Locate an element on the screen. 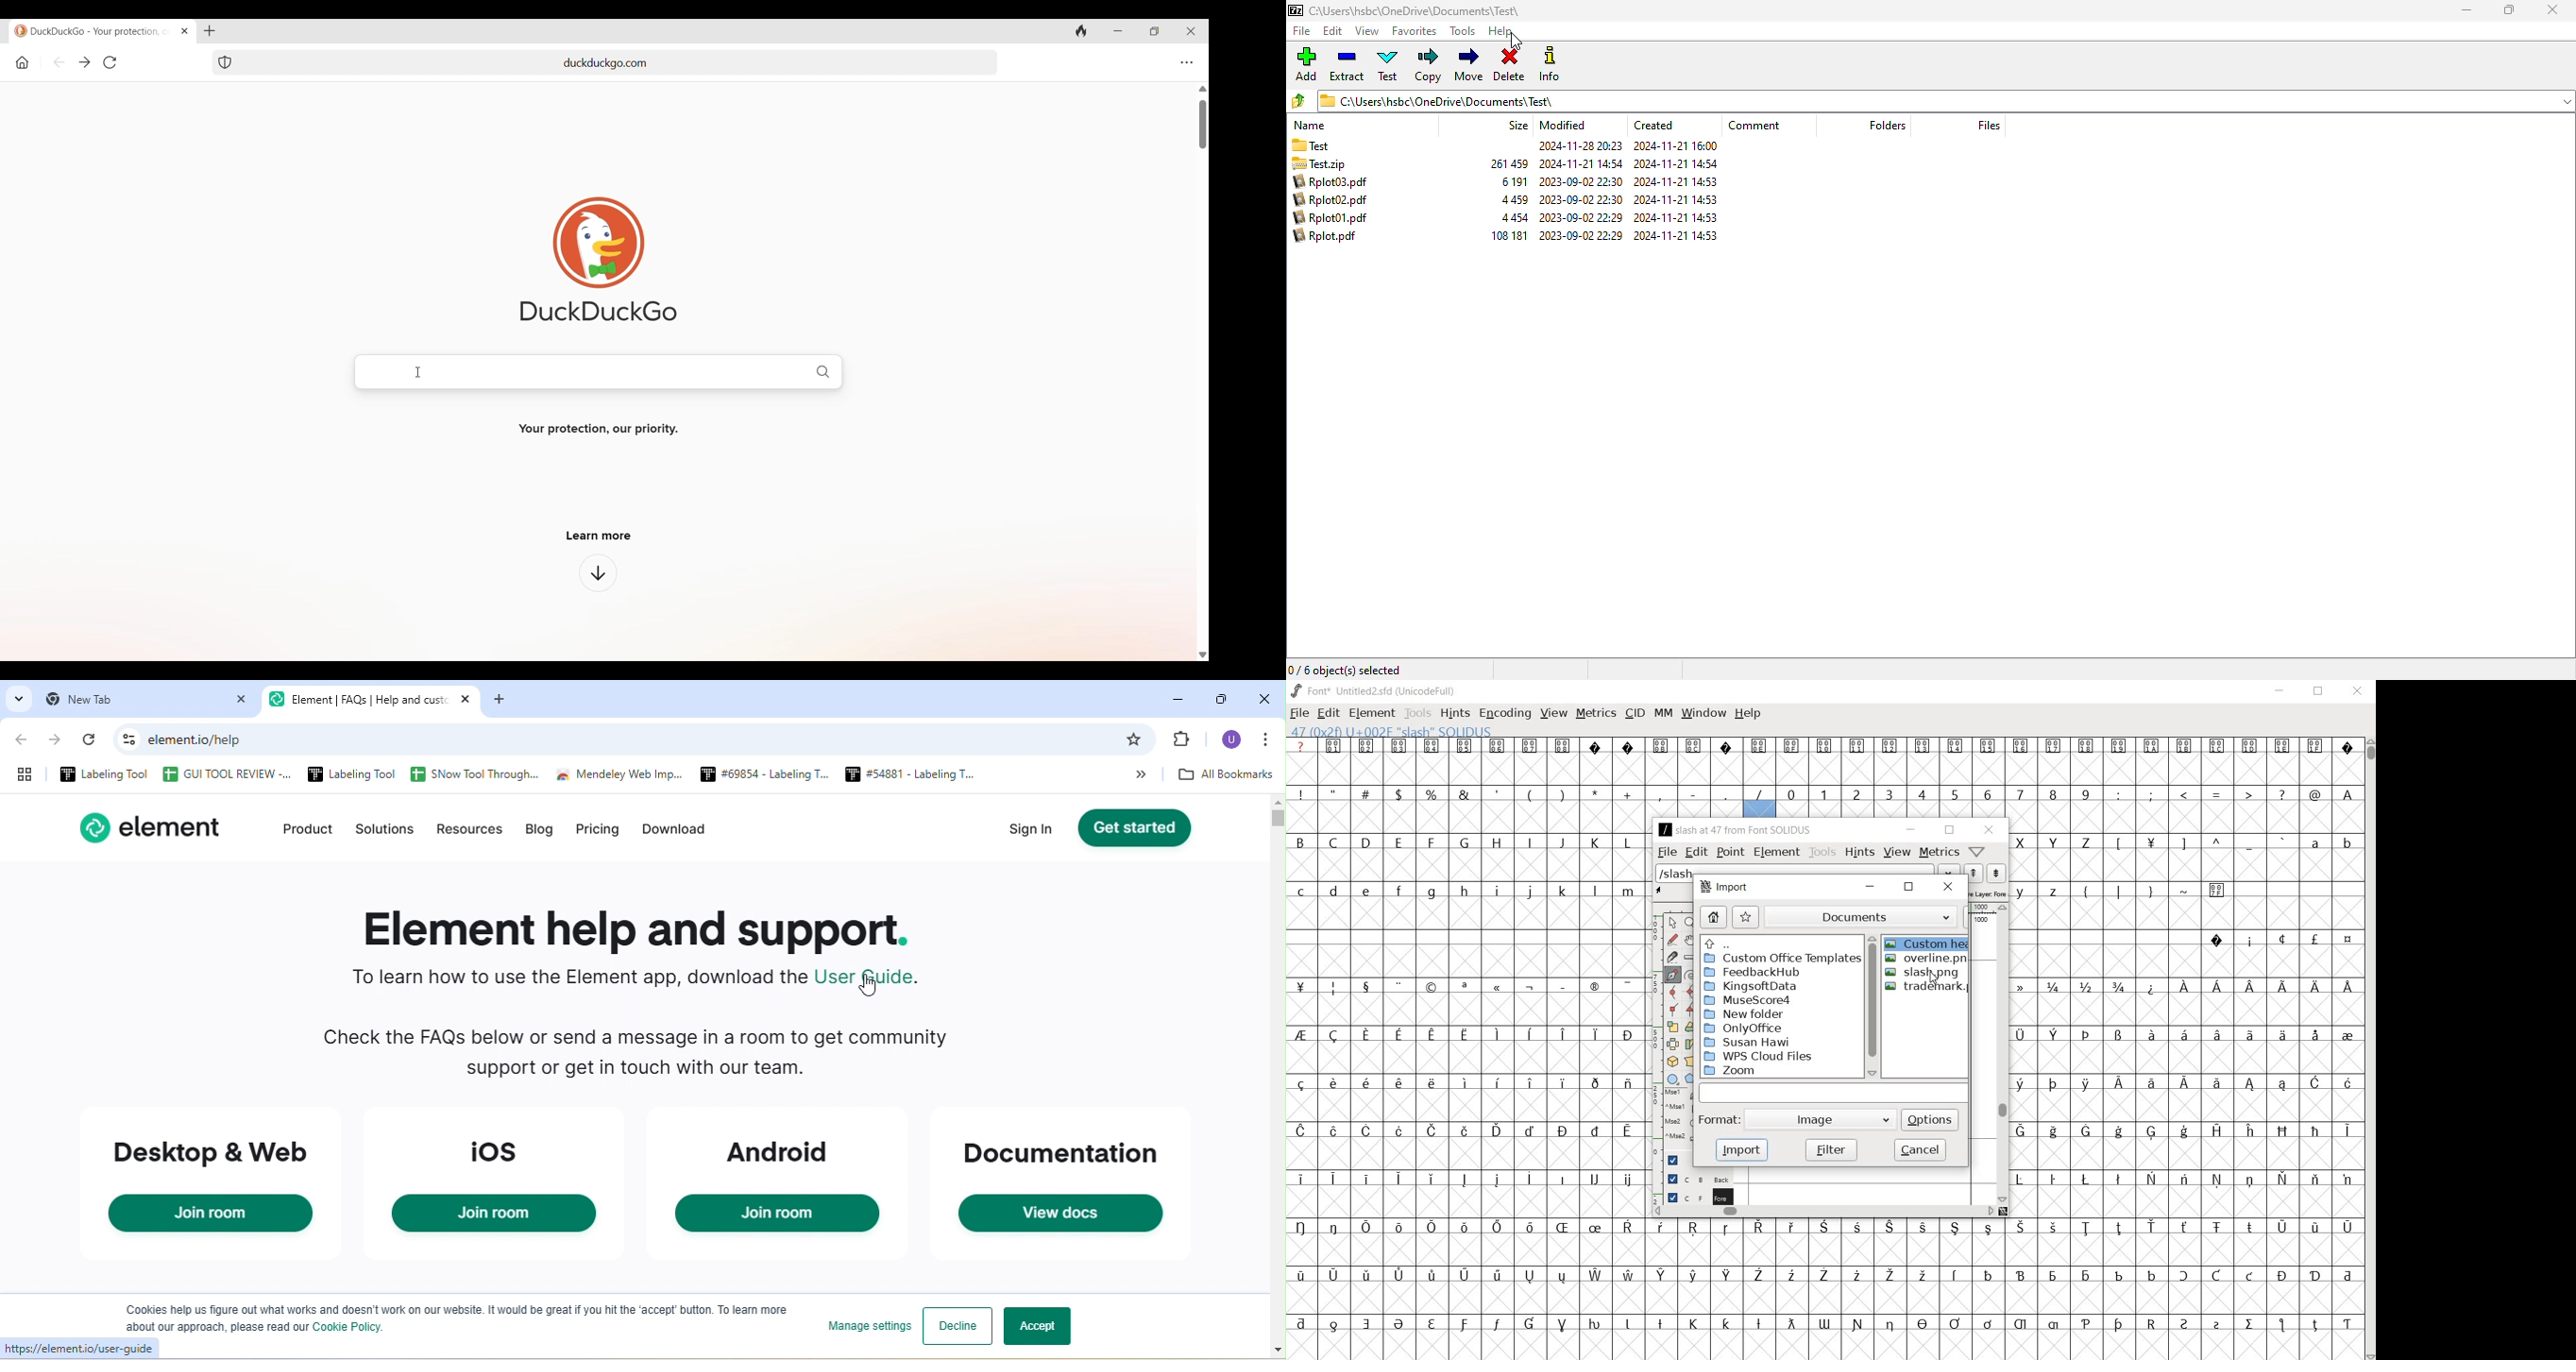  symbols is located at coordinates (1534, 793).